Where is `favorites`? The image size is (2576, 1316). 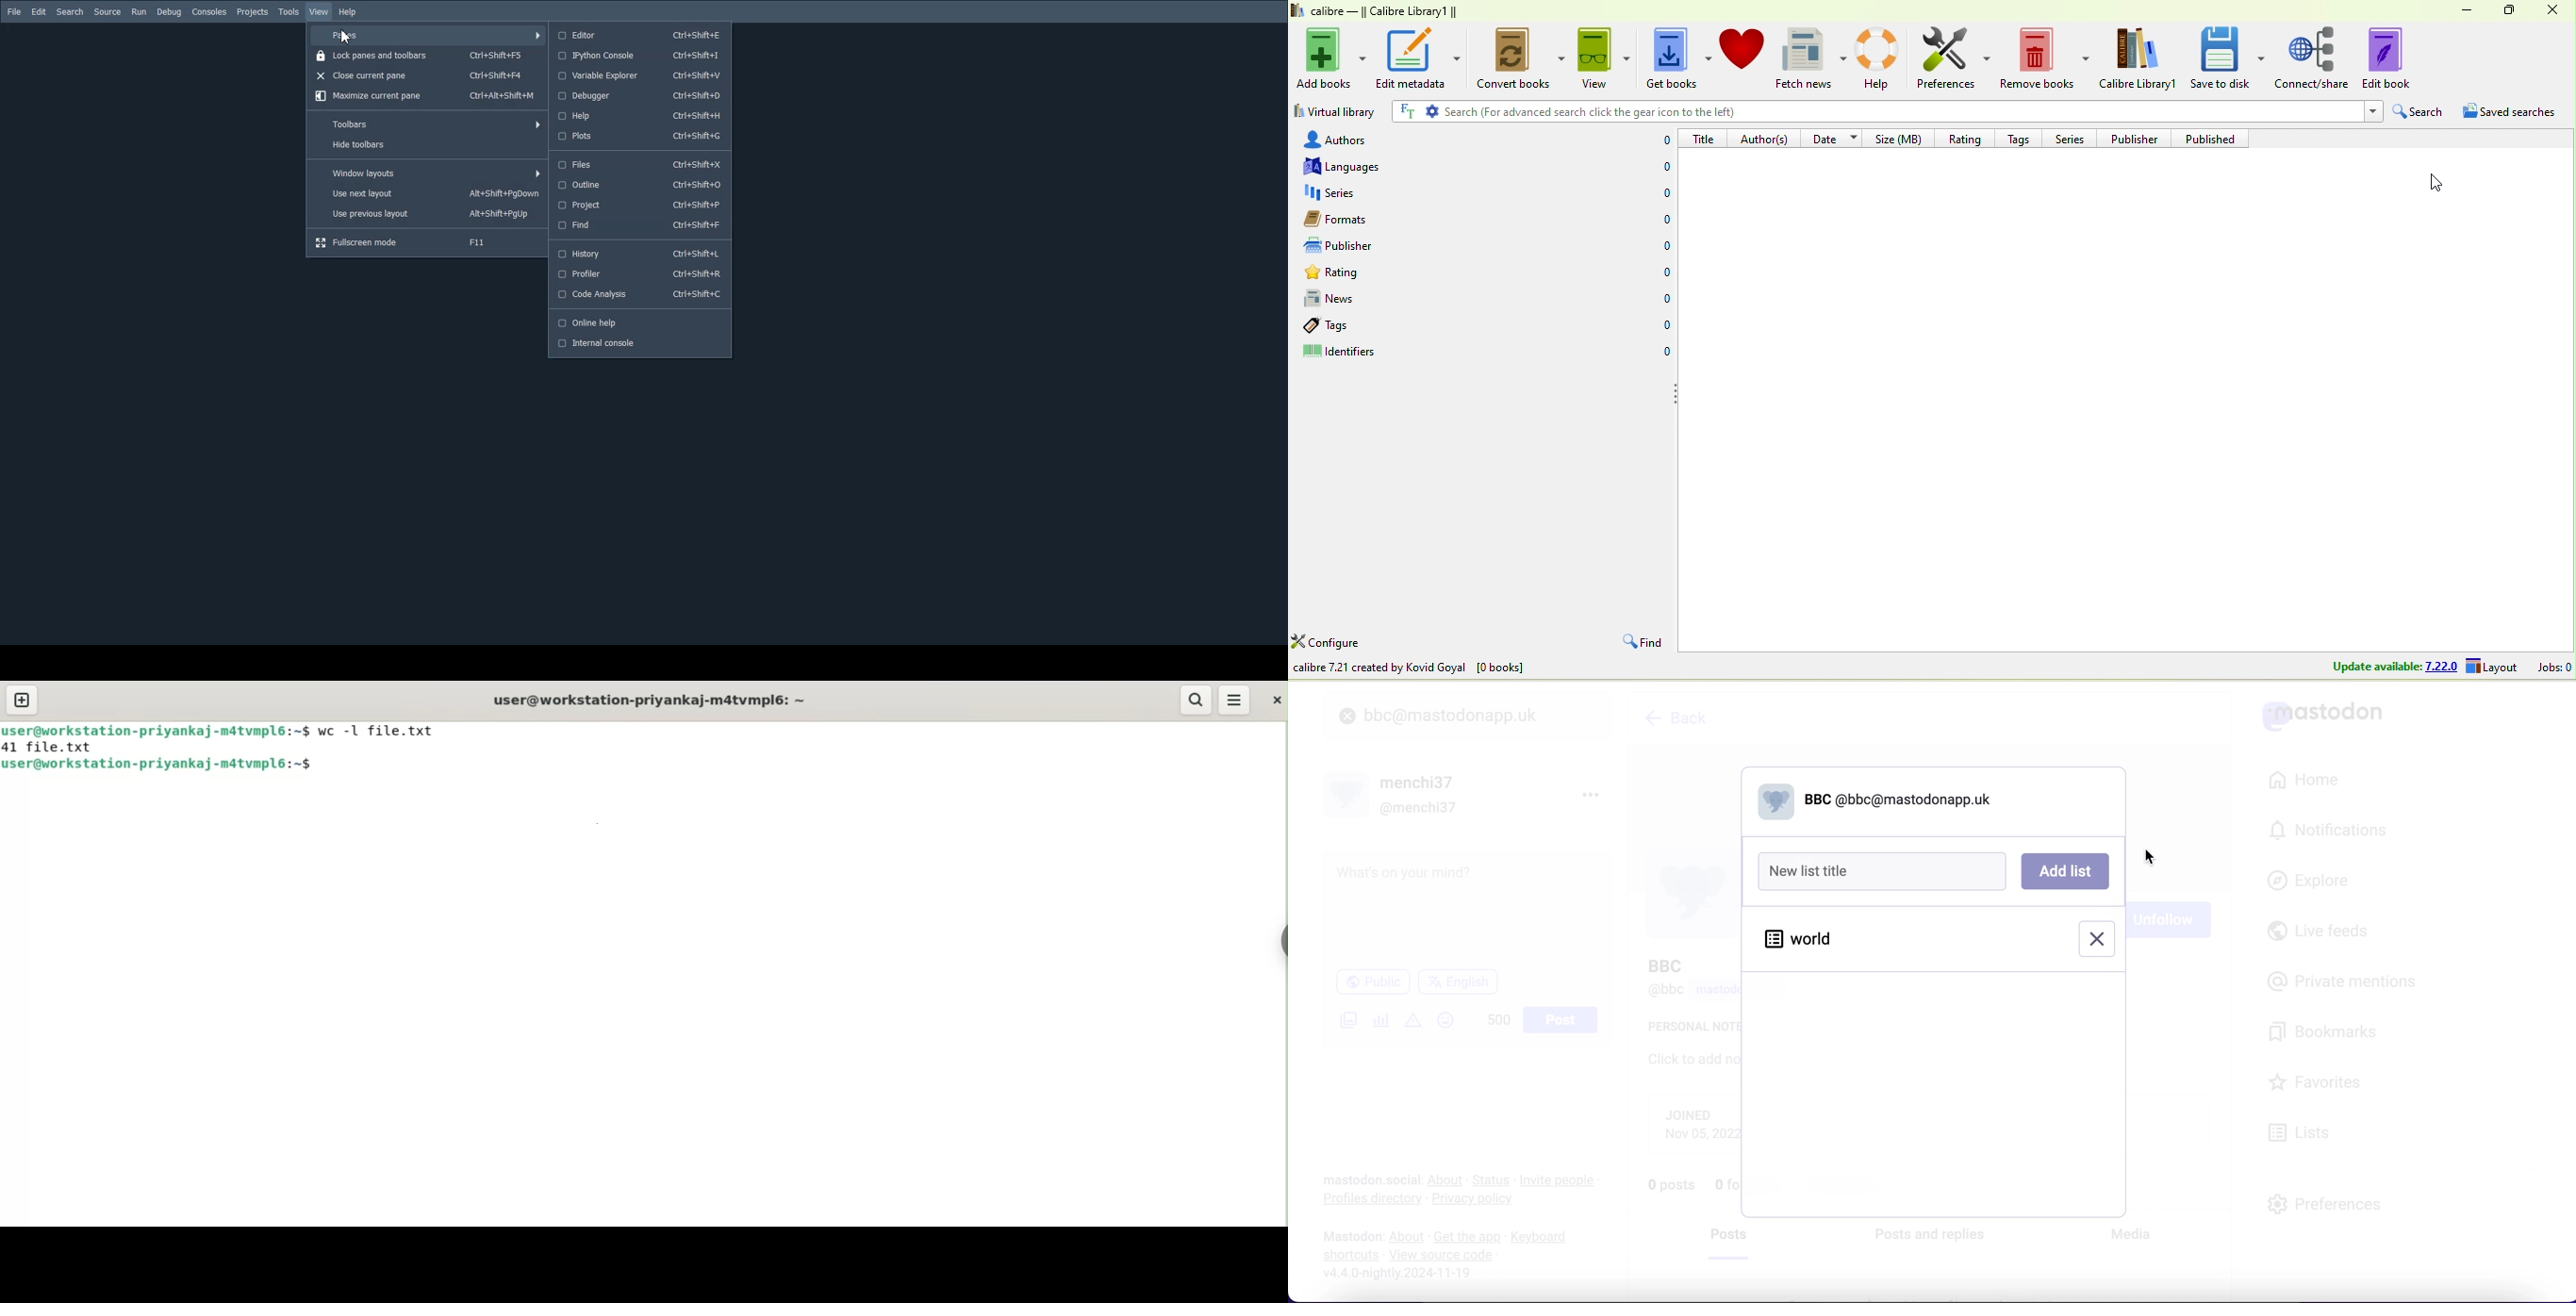 favorites is located at coordinates (2318, 1084).